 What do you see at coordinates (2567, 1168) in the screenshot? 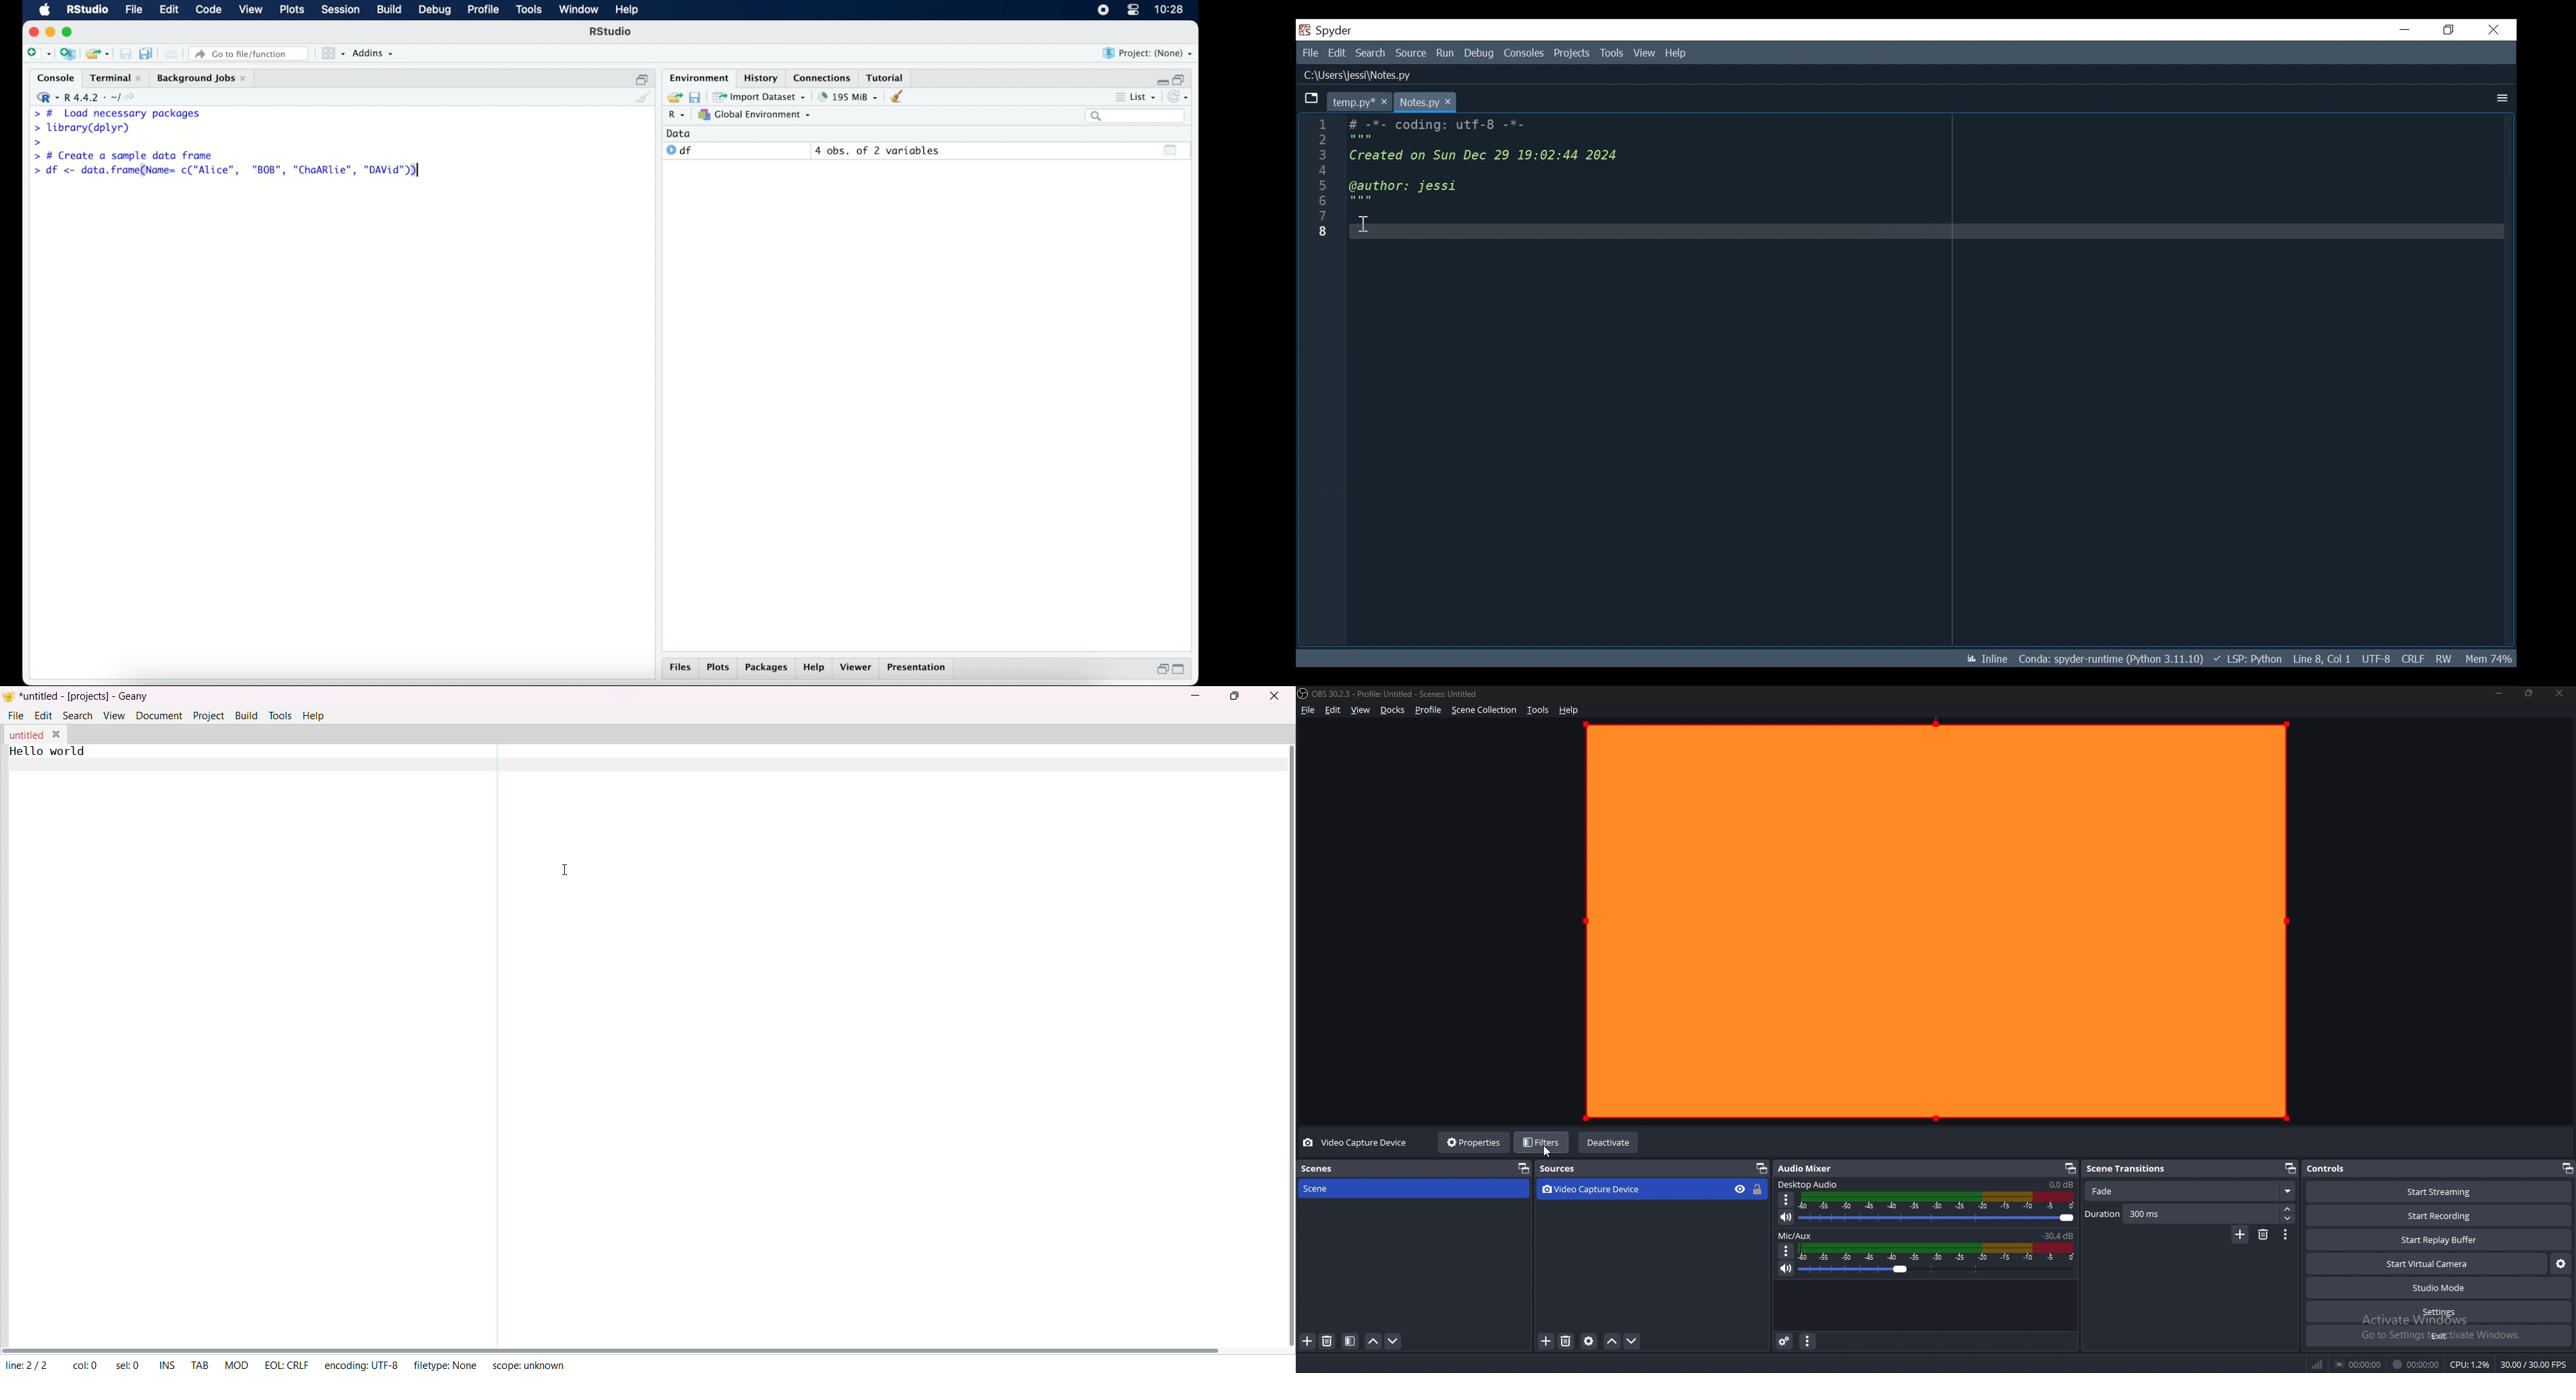
I see `pop out` at bounding box center [2567, 1168].